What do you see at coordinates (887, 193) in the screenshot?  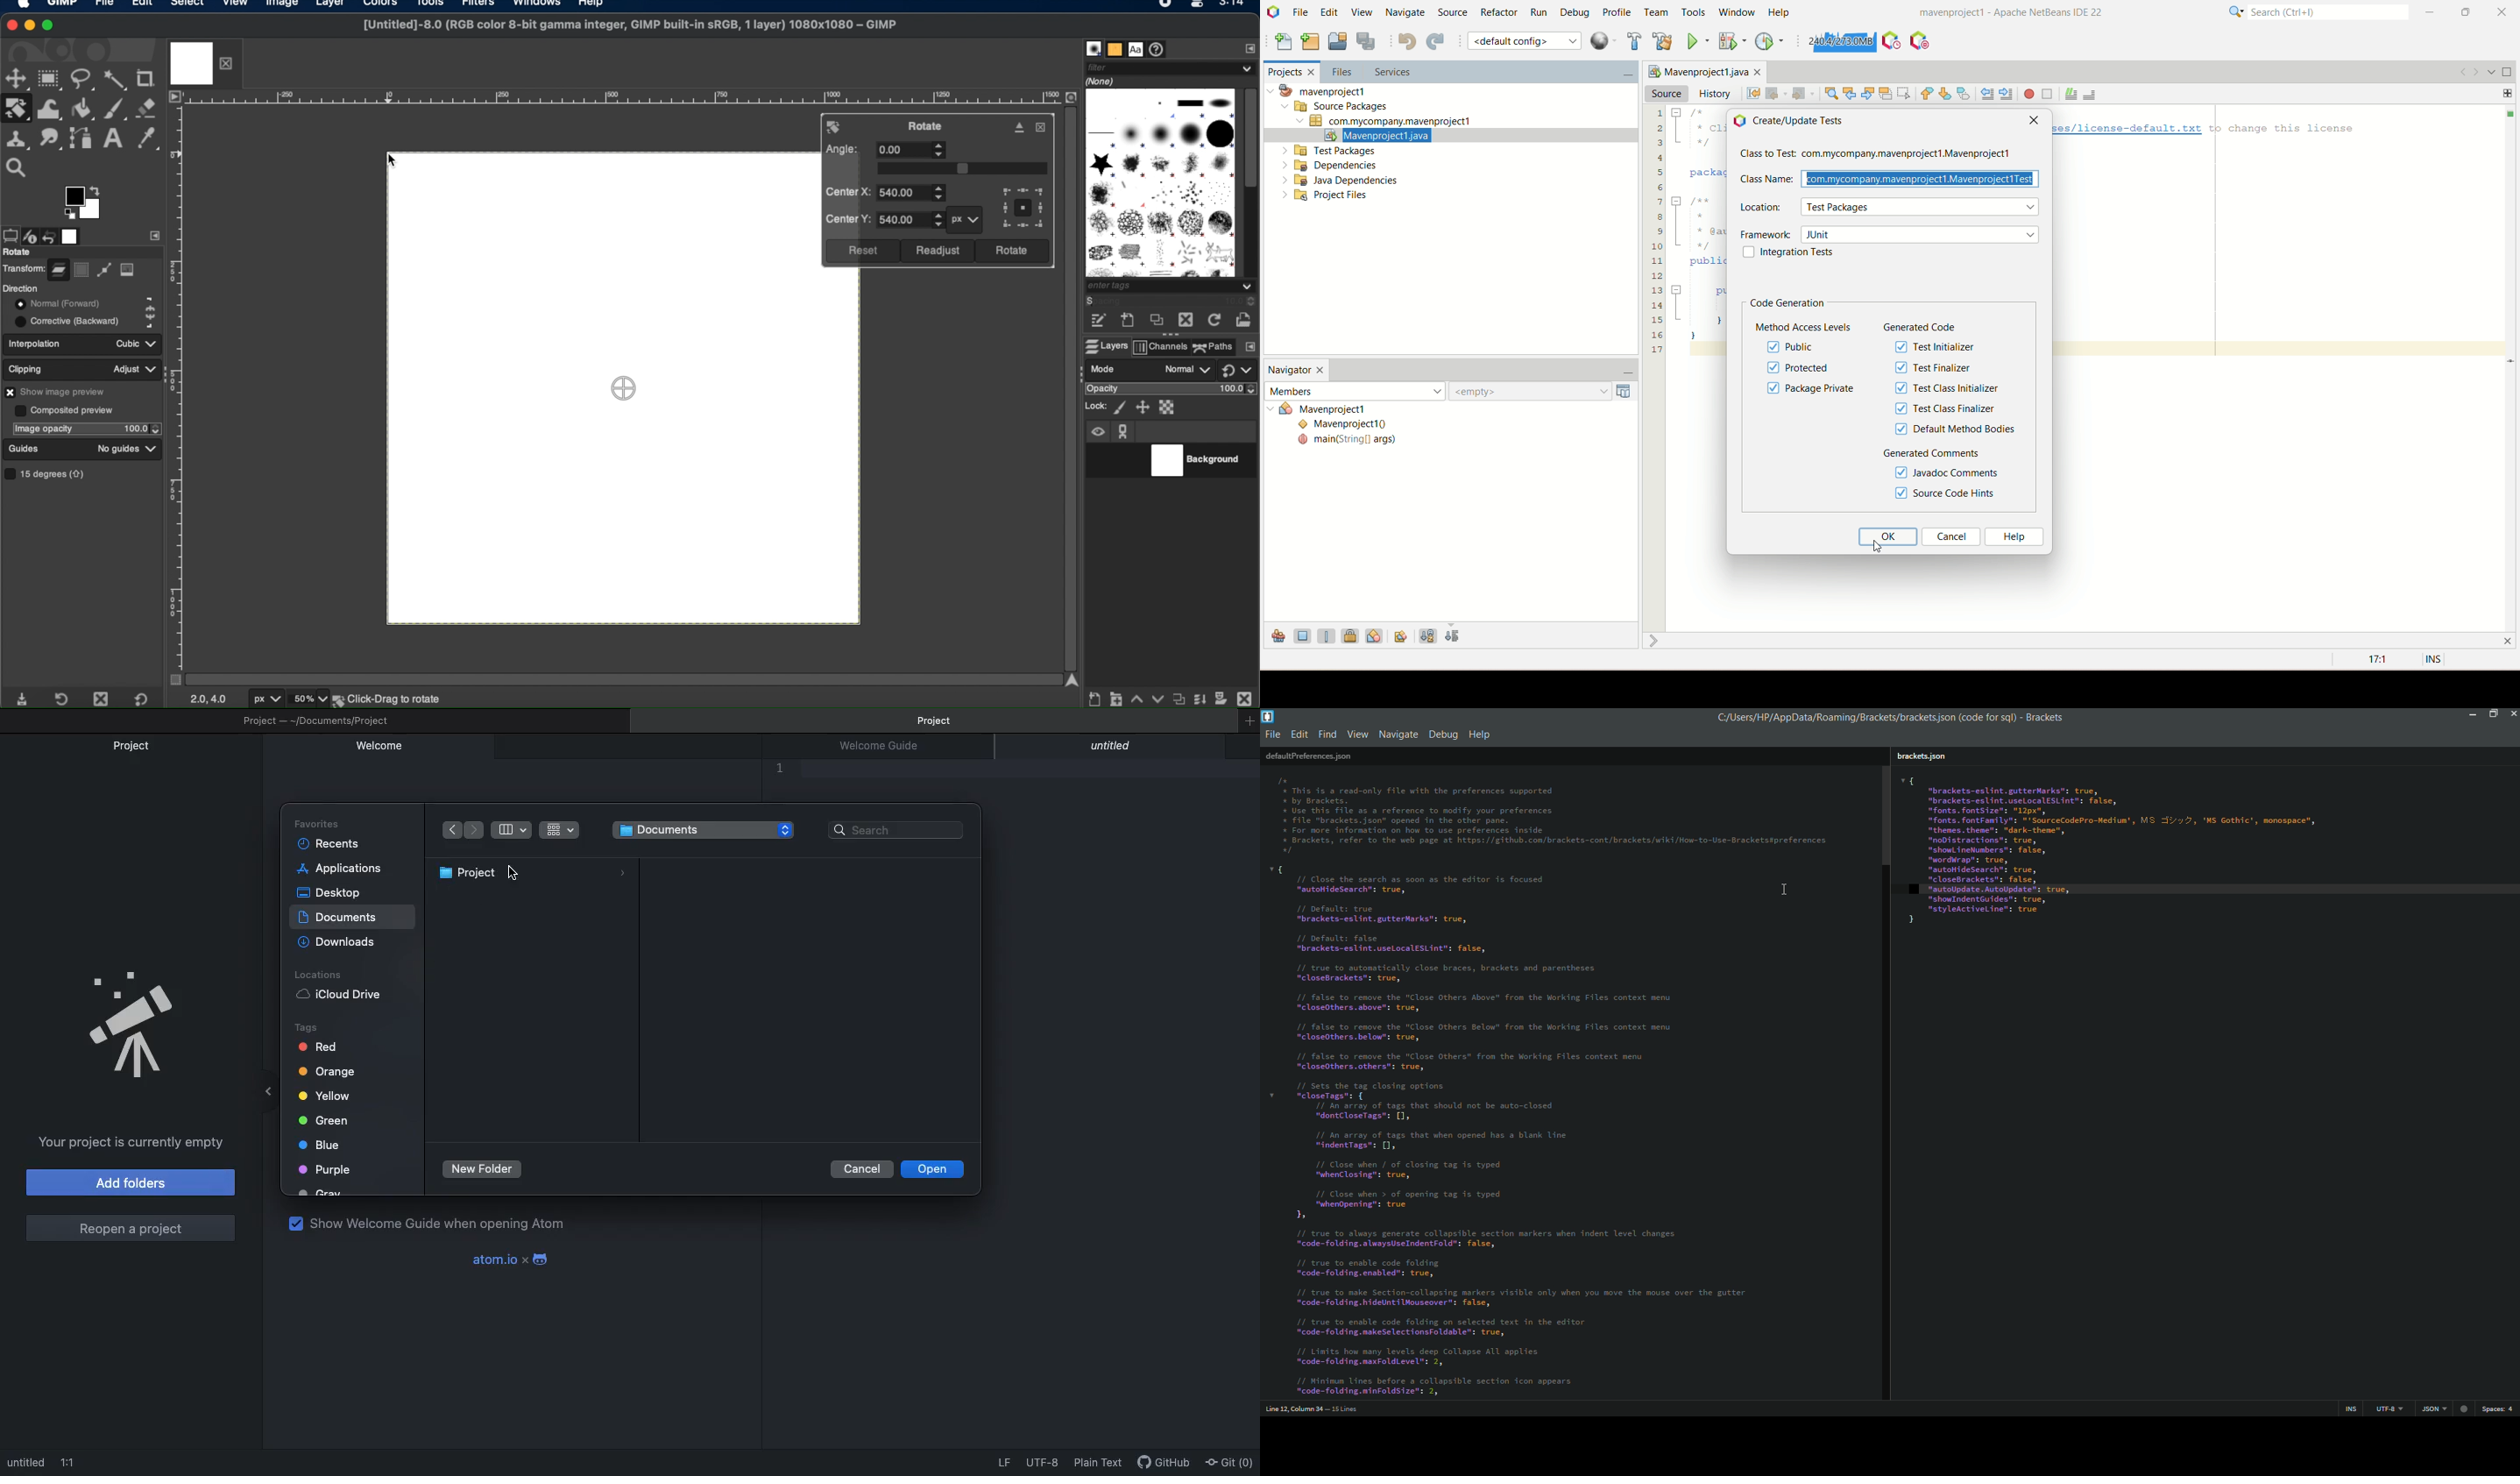 I see `center x` at bounding box center [887, 193].